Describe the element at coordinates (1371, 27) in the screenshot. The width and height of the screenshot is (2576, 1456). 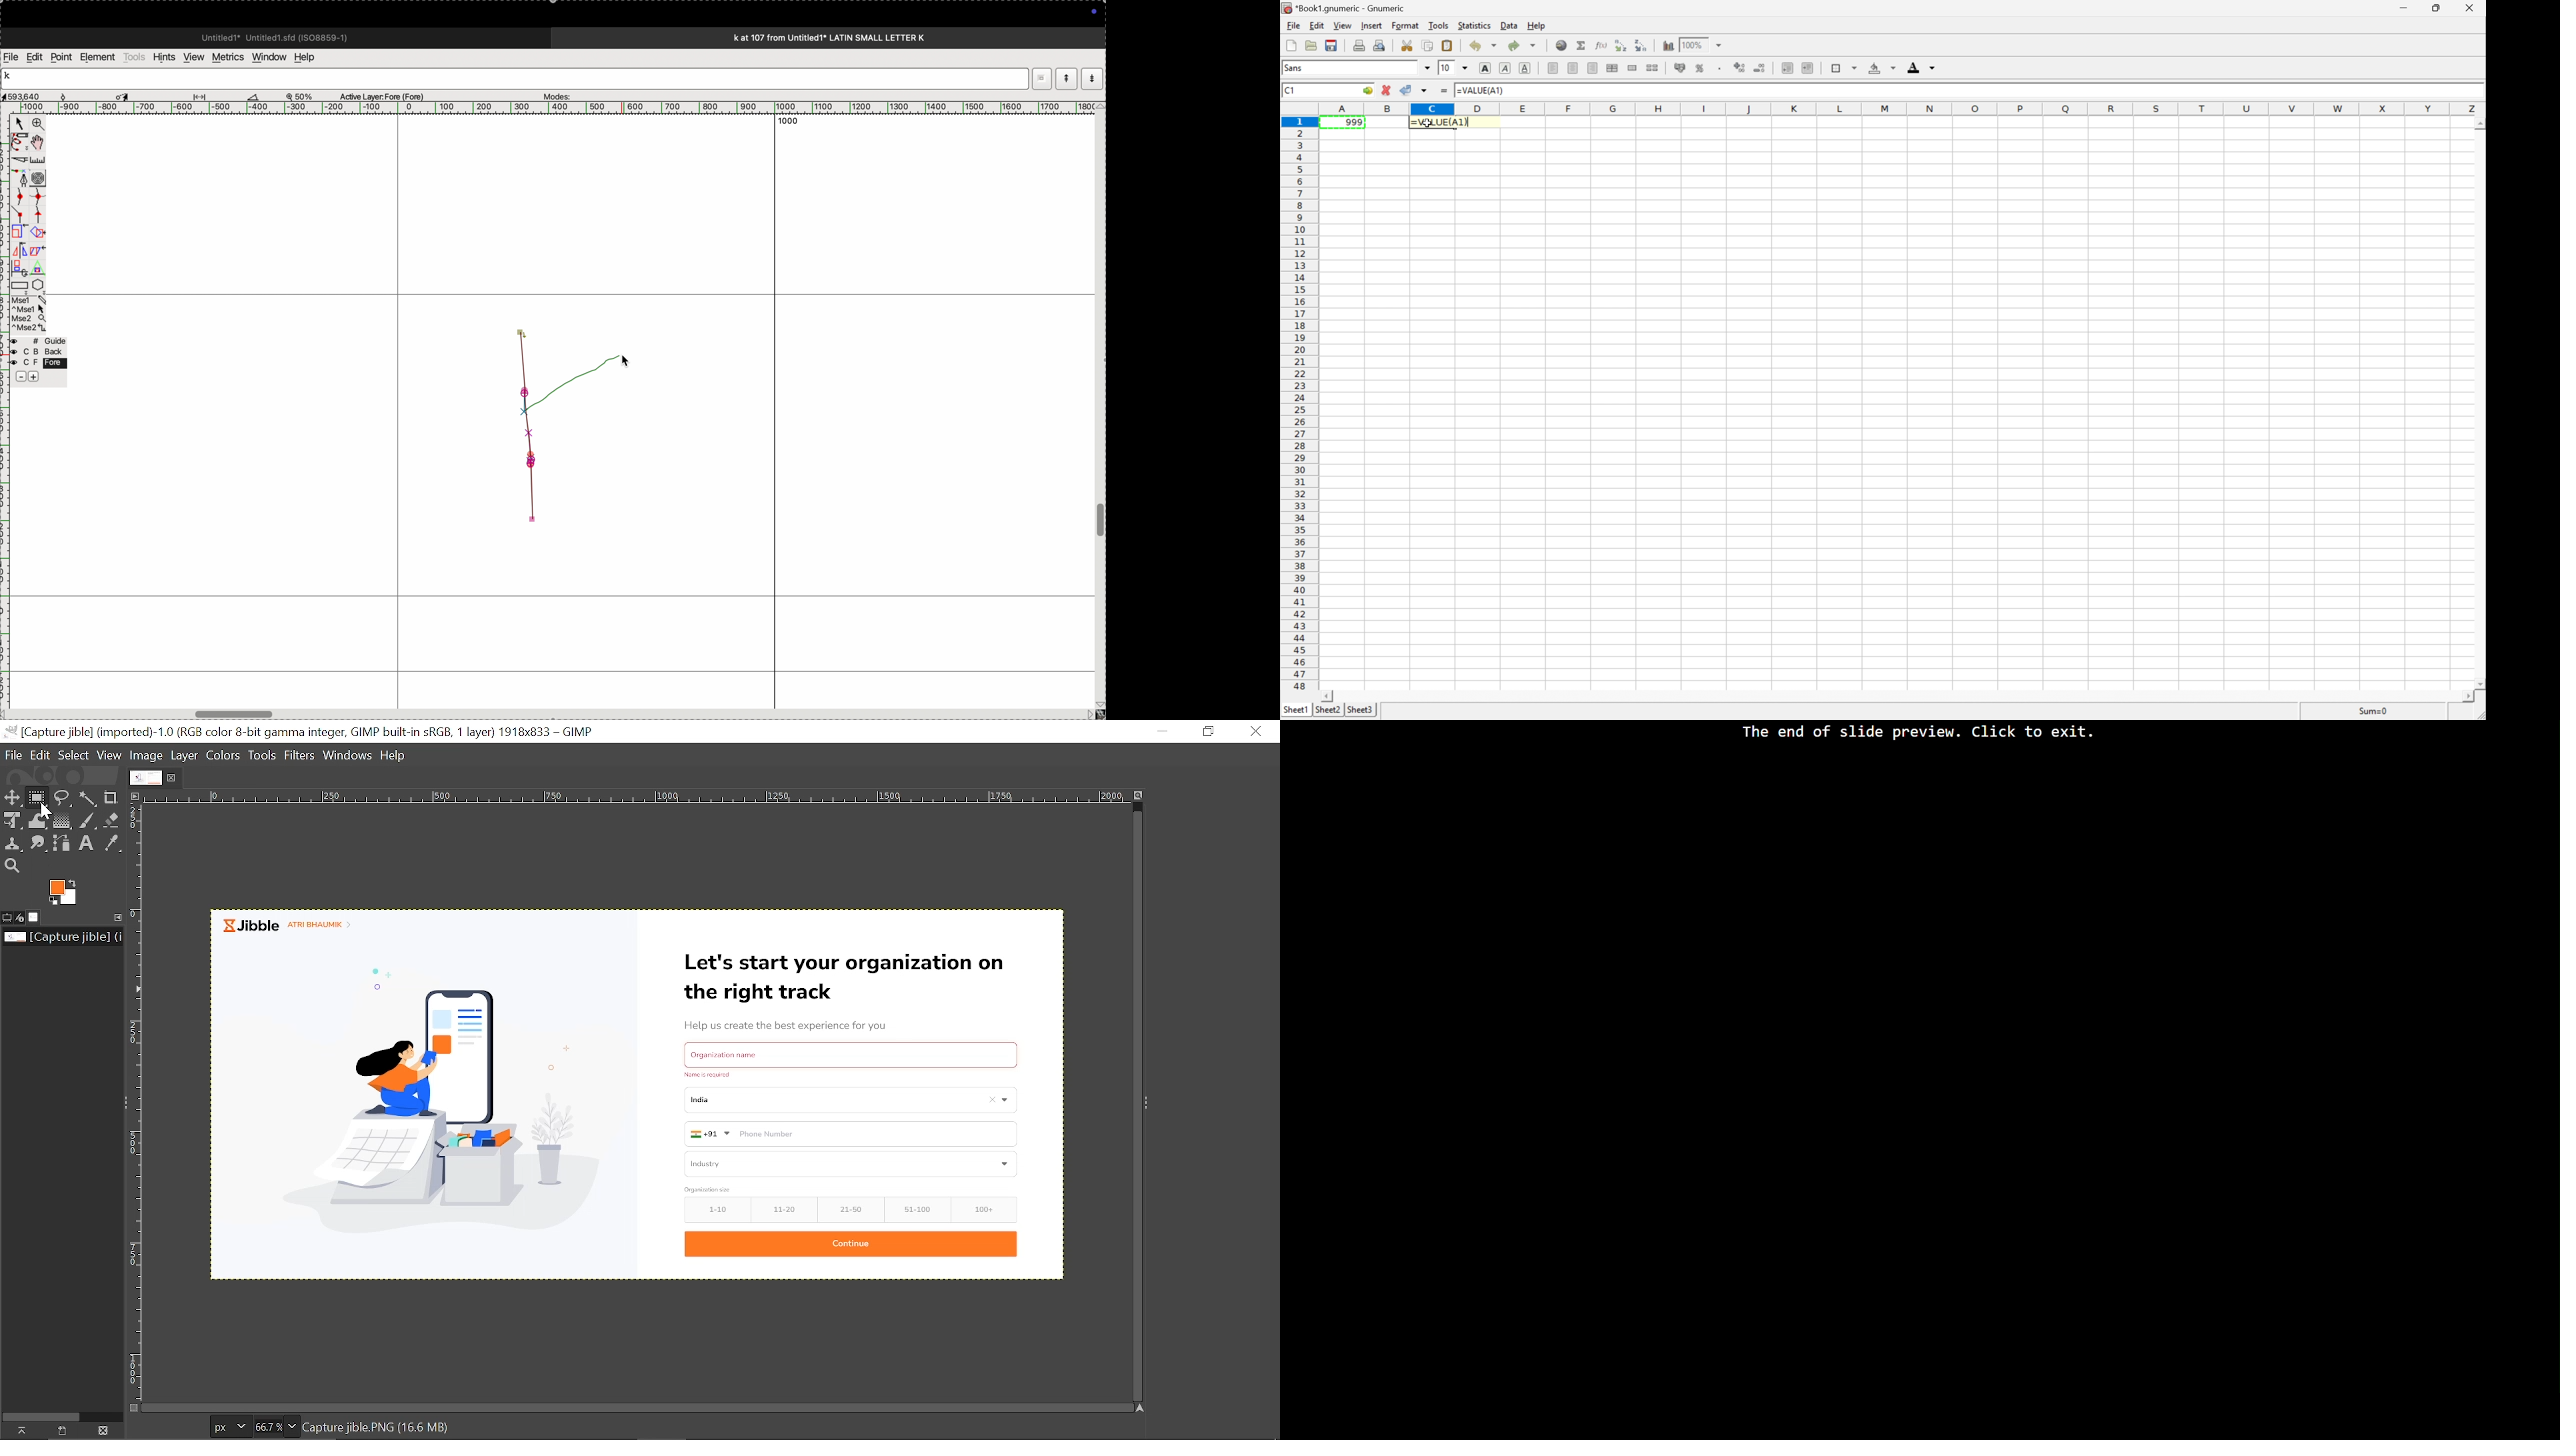
I see `insert` at that location.